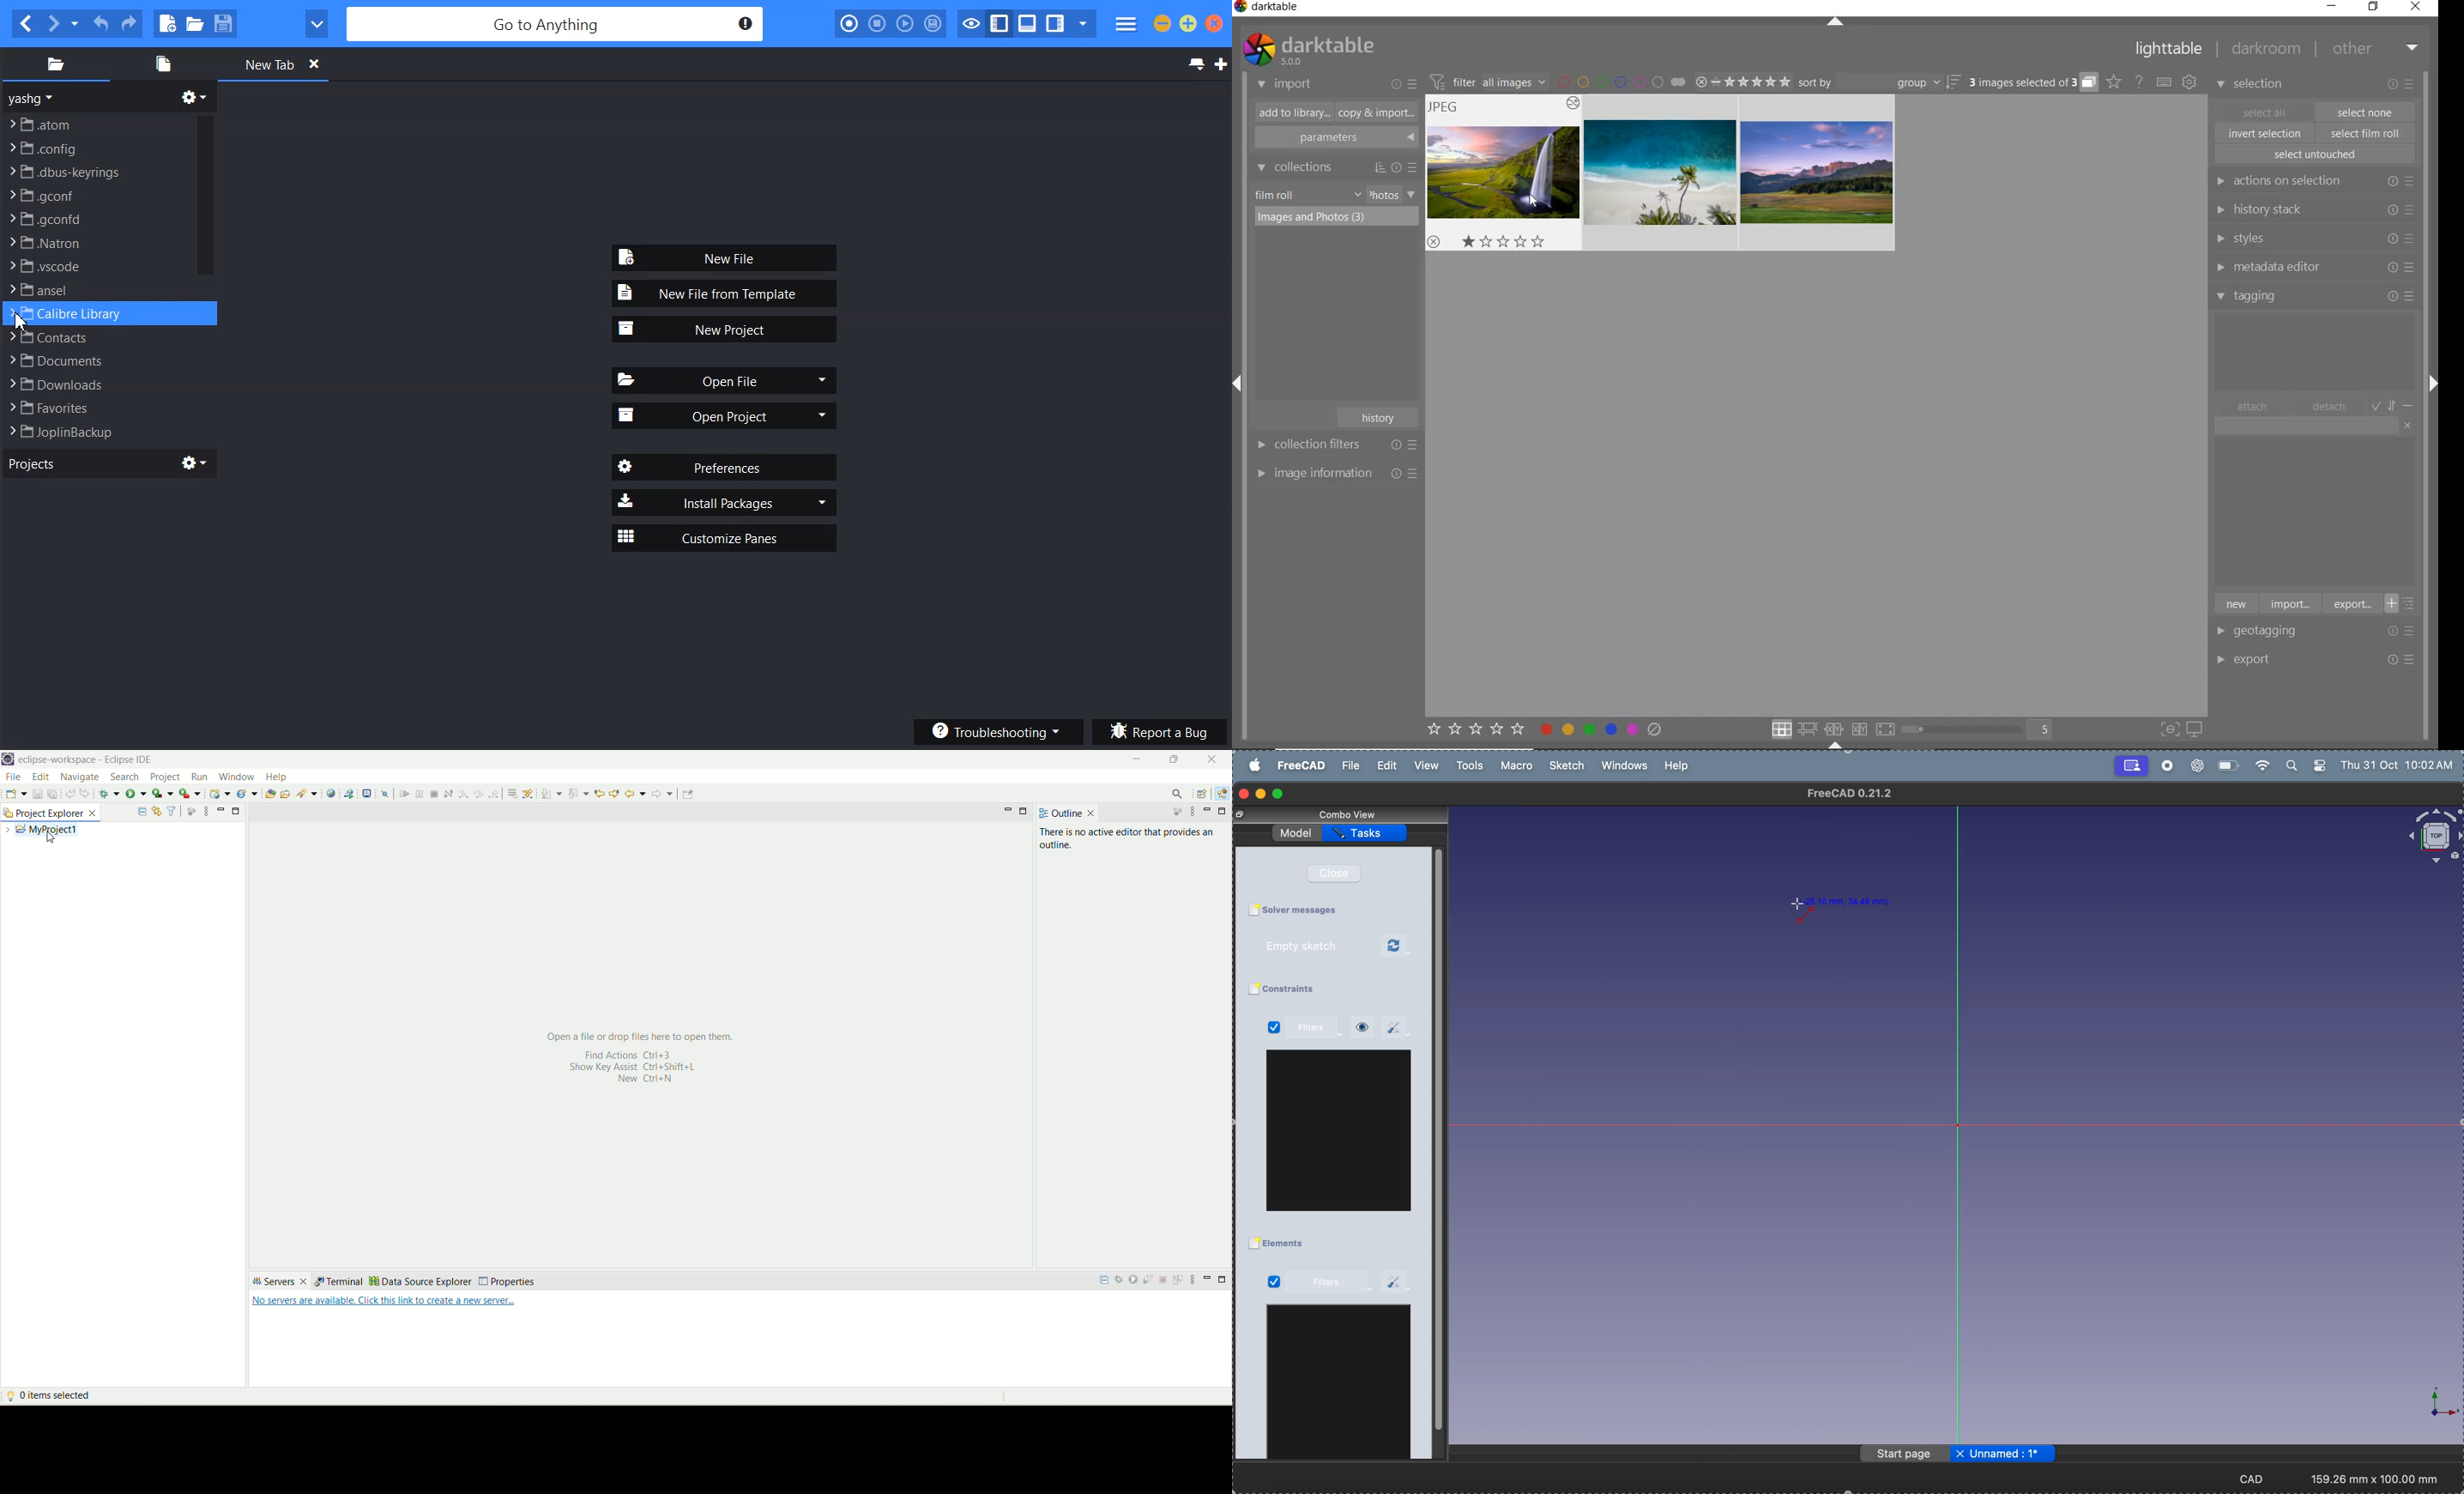  I want to click on launch a web service project, so click(352, 793).